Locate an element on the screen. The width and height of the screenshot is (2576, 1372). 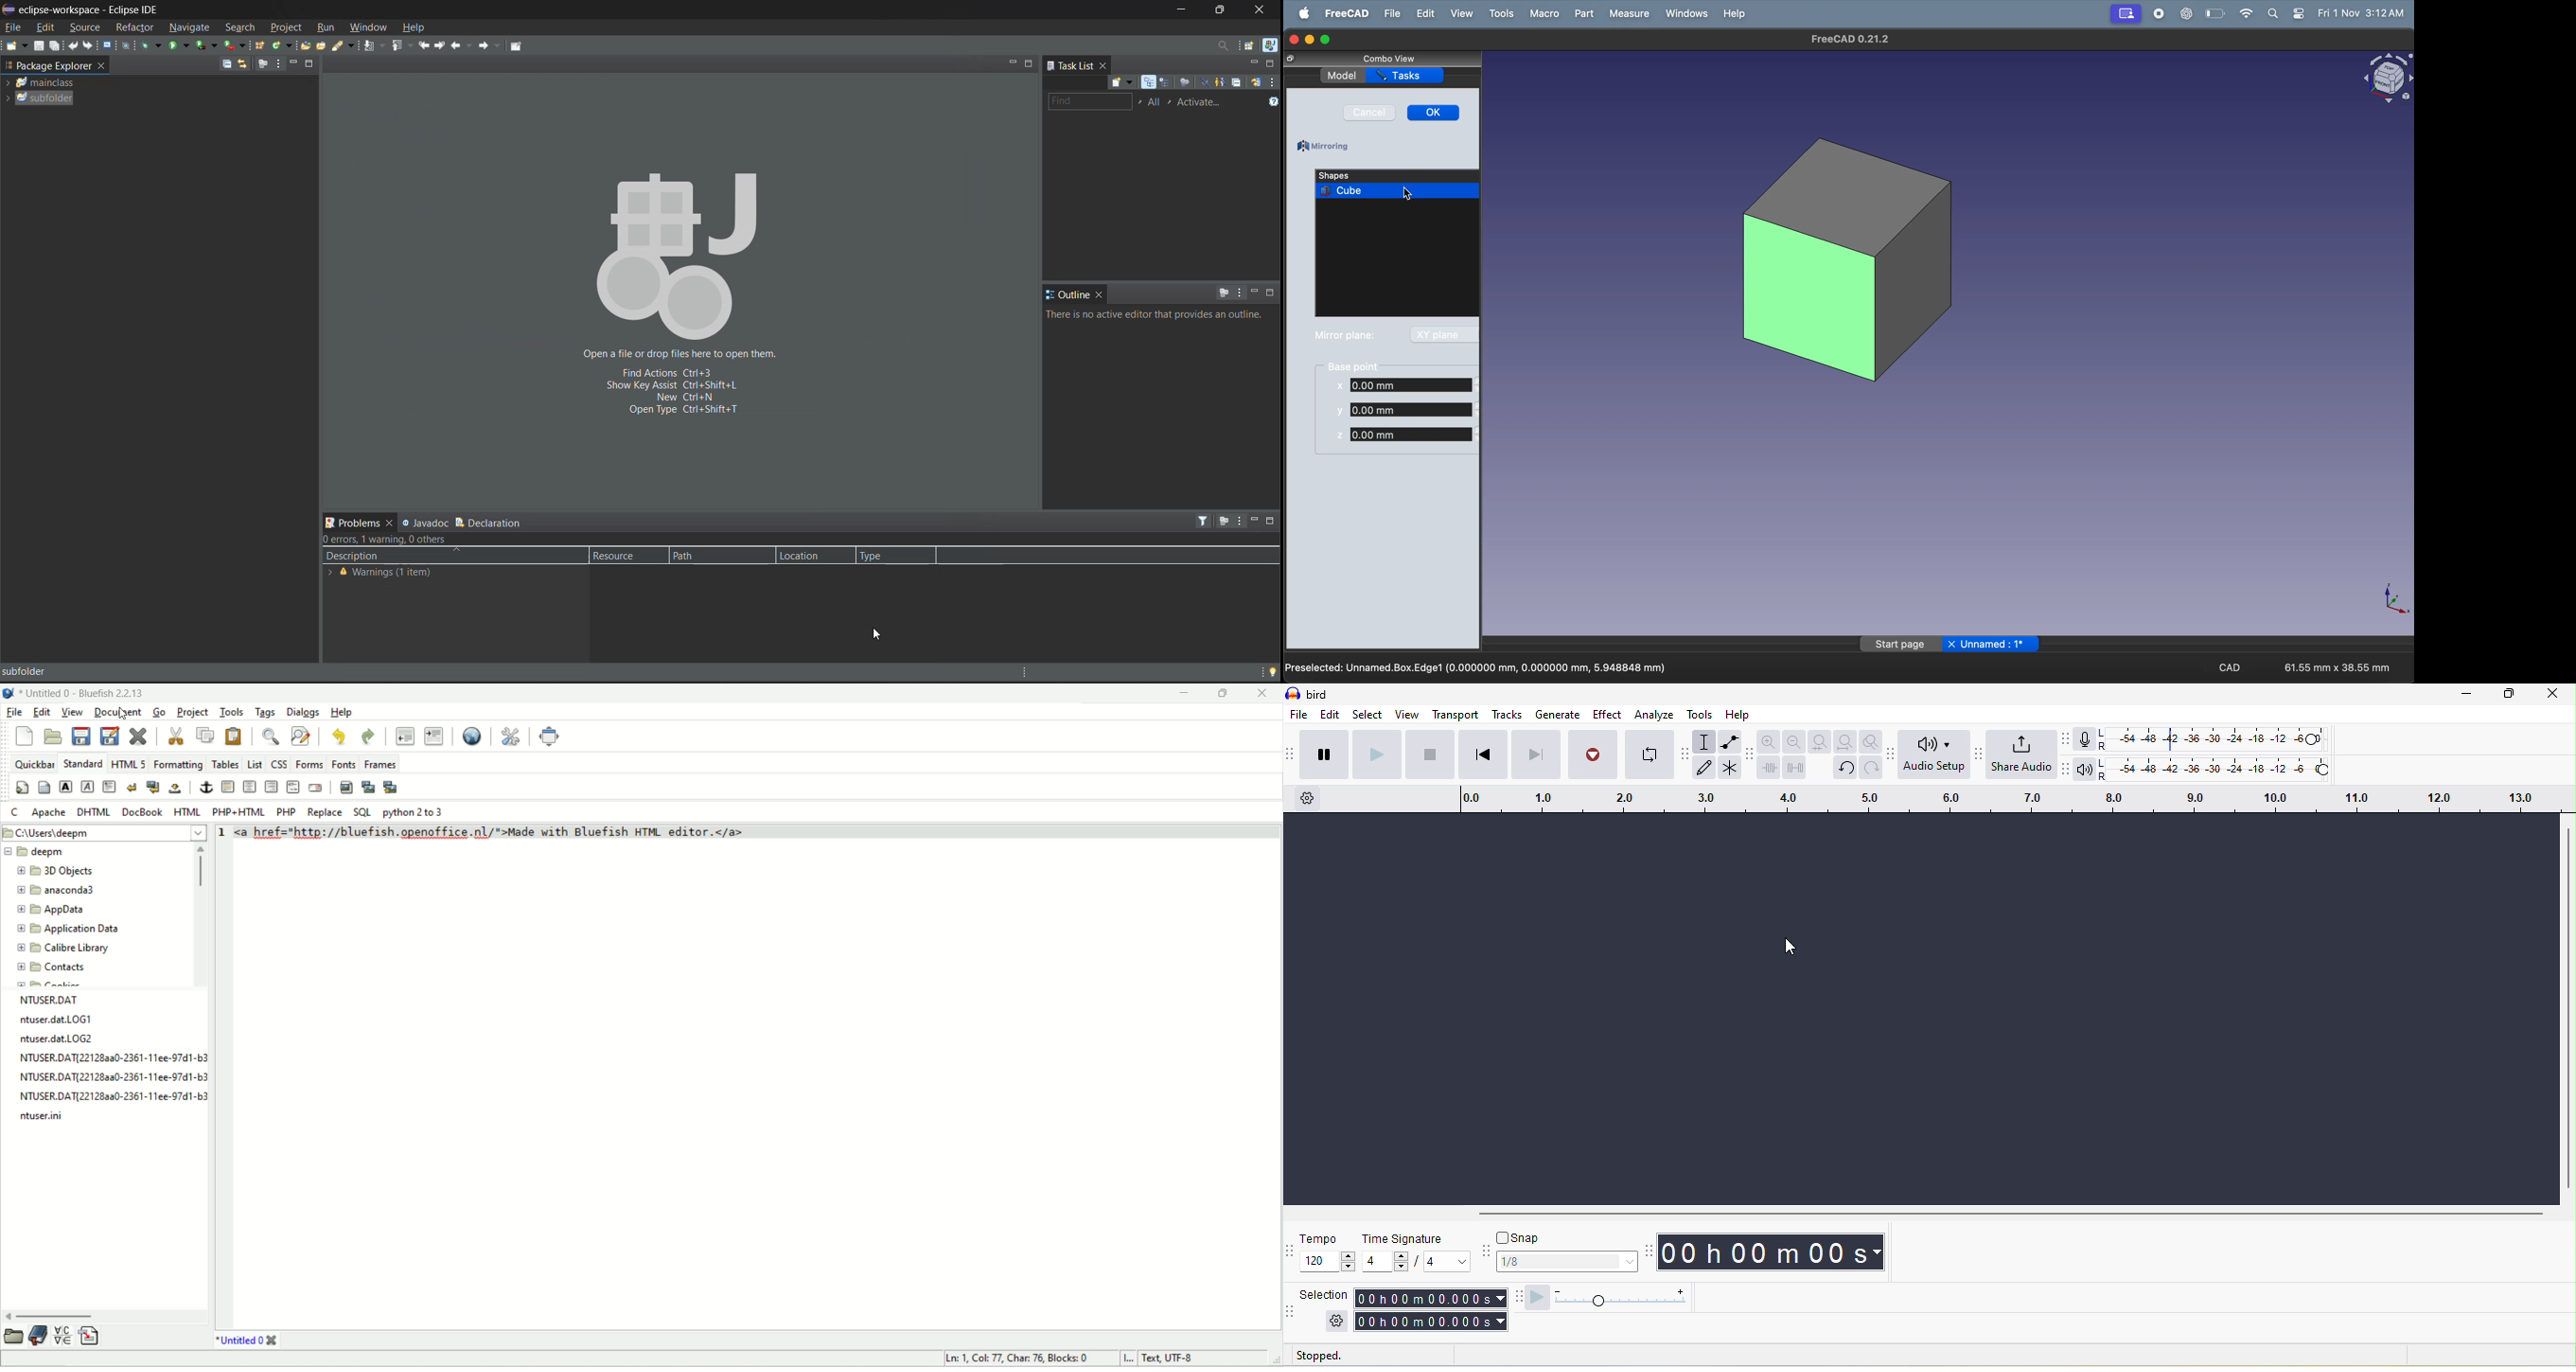
maximize is located at coordinates (1325, 40).